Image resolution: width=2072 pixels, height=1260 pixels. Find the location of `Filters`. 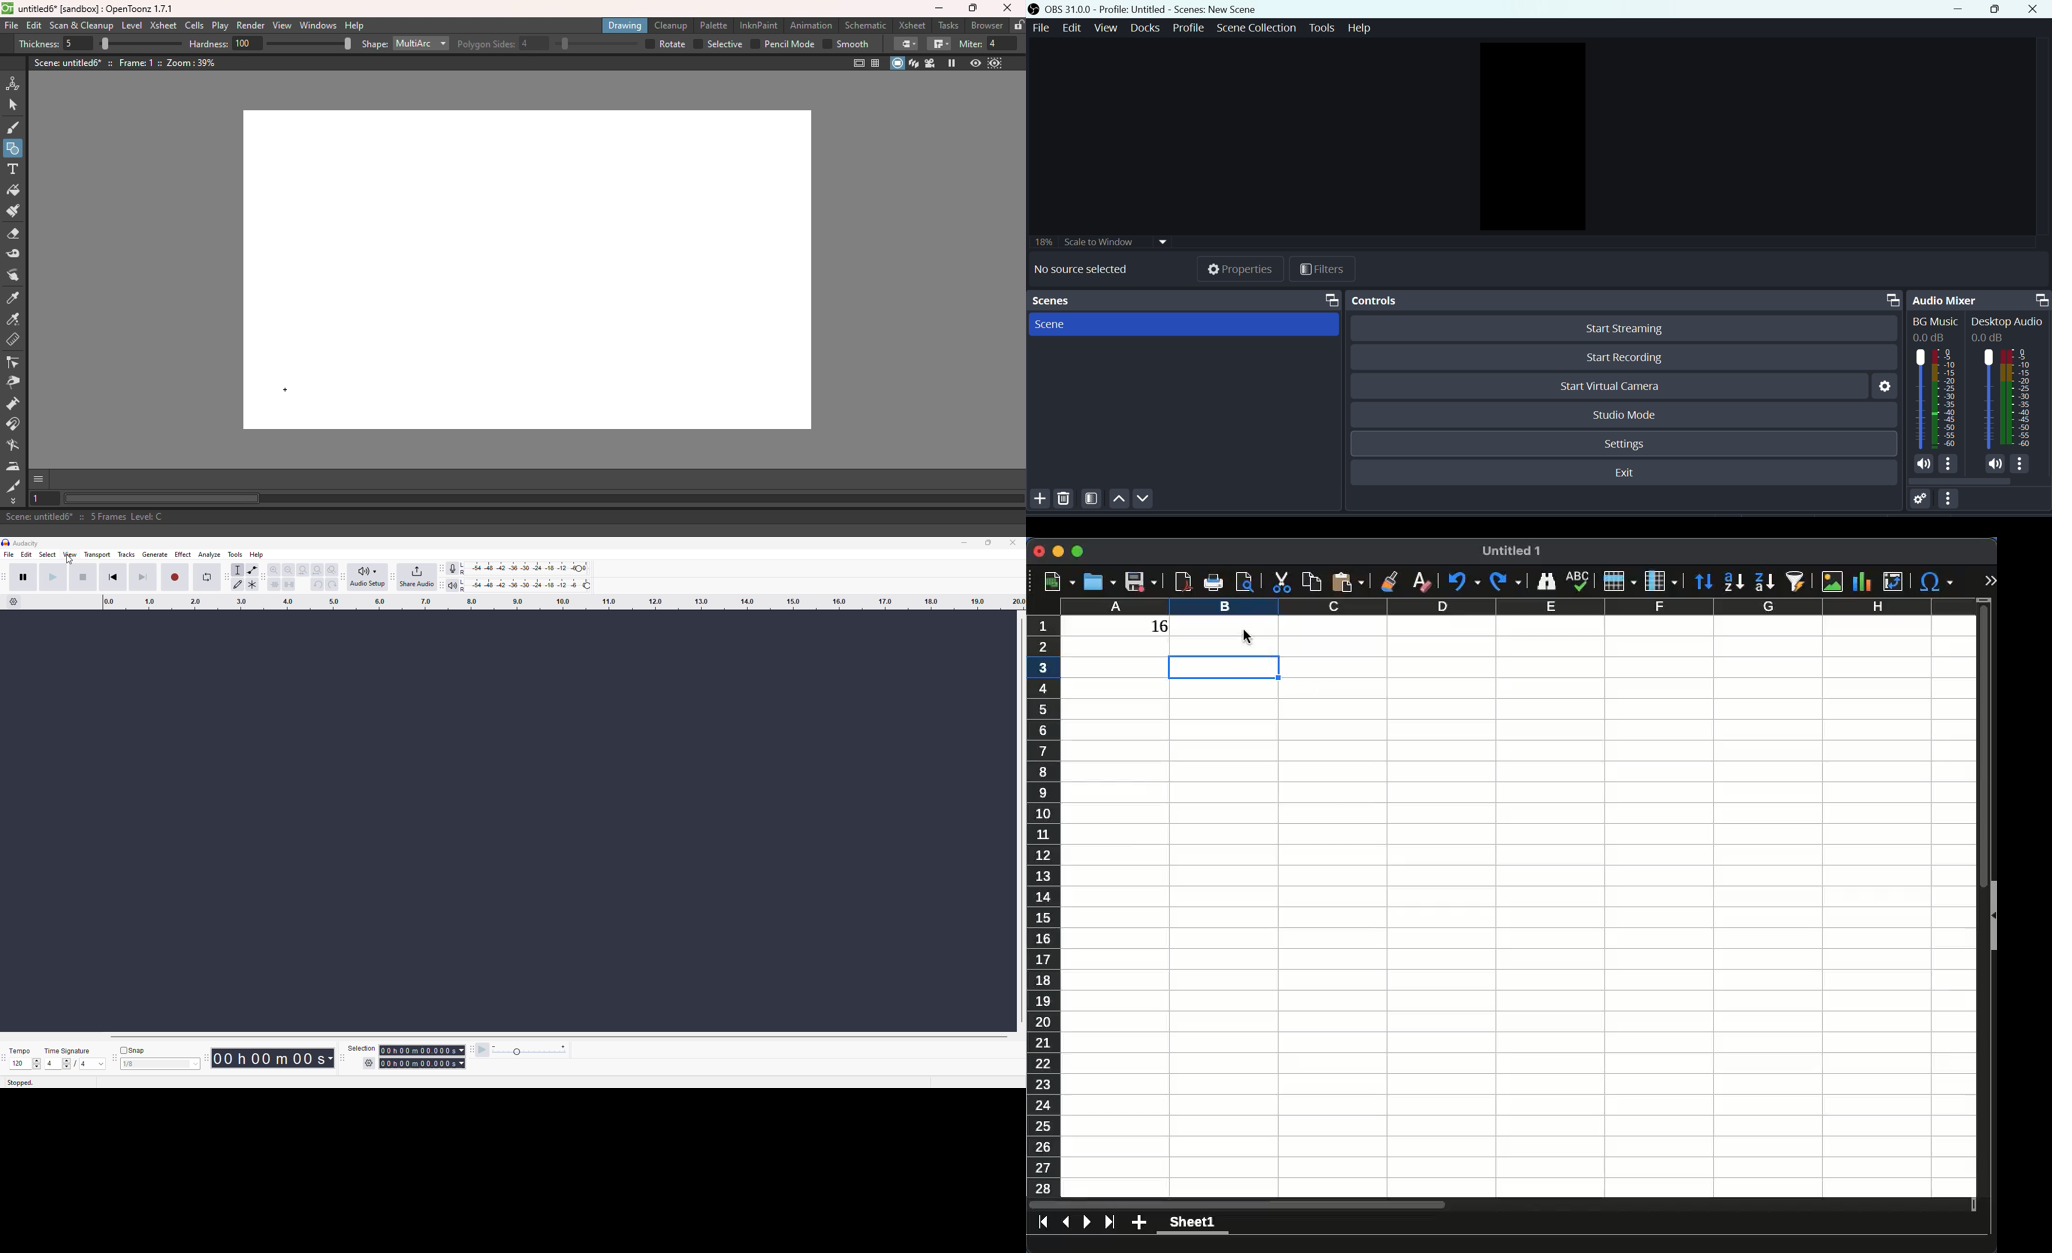

Filters is located at coordinates (1094, 502).